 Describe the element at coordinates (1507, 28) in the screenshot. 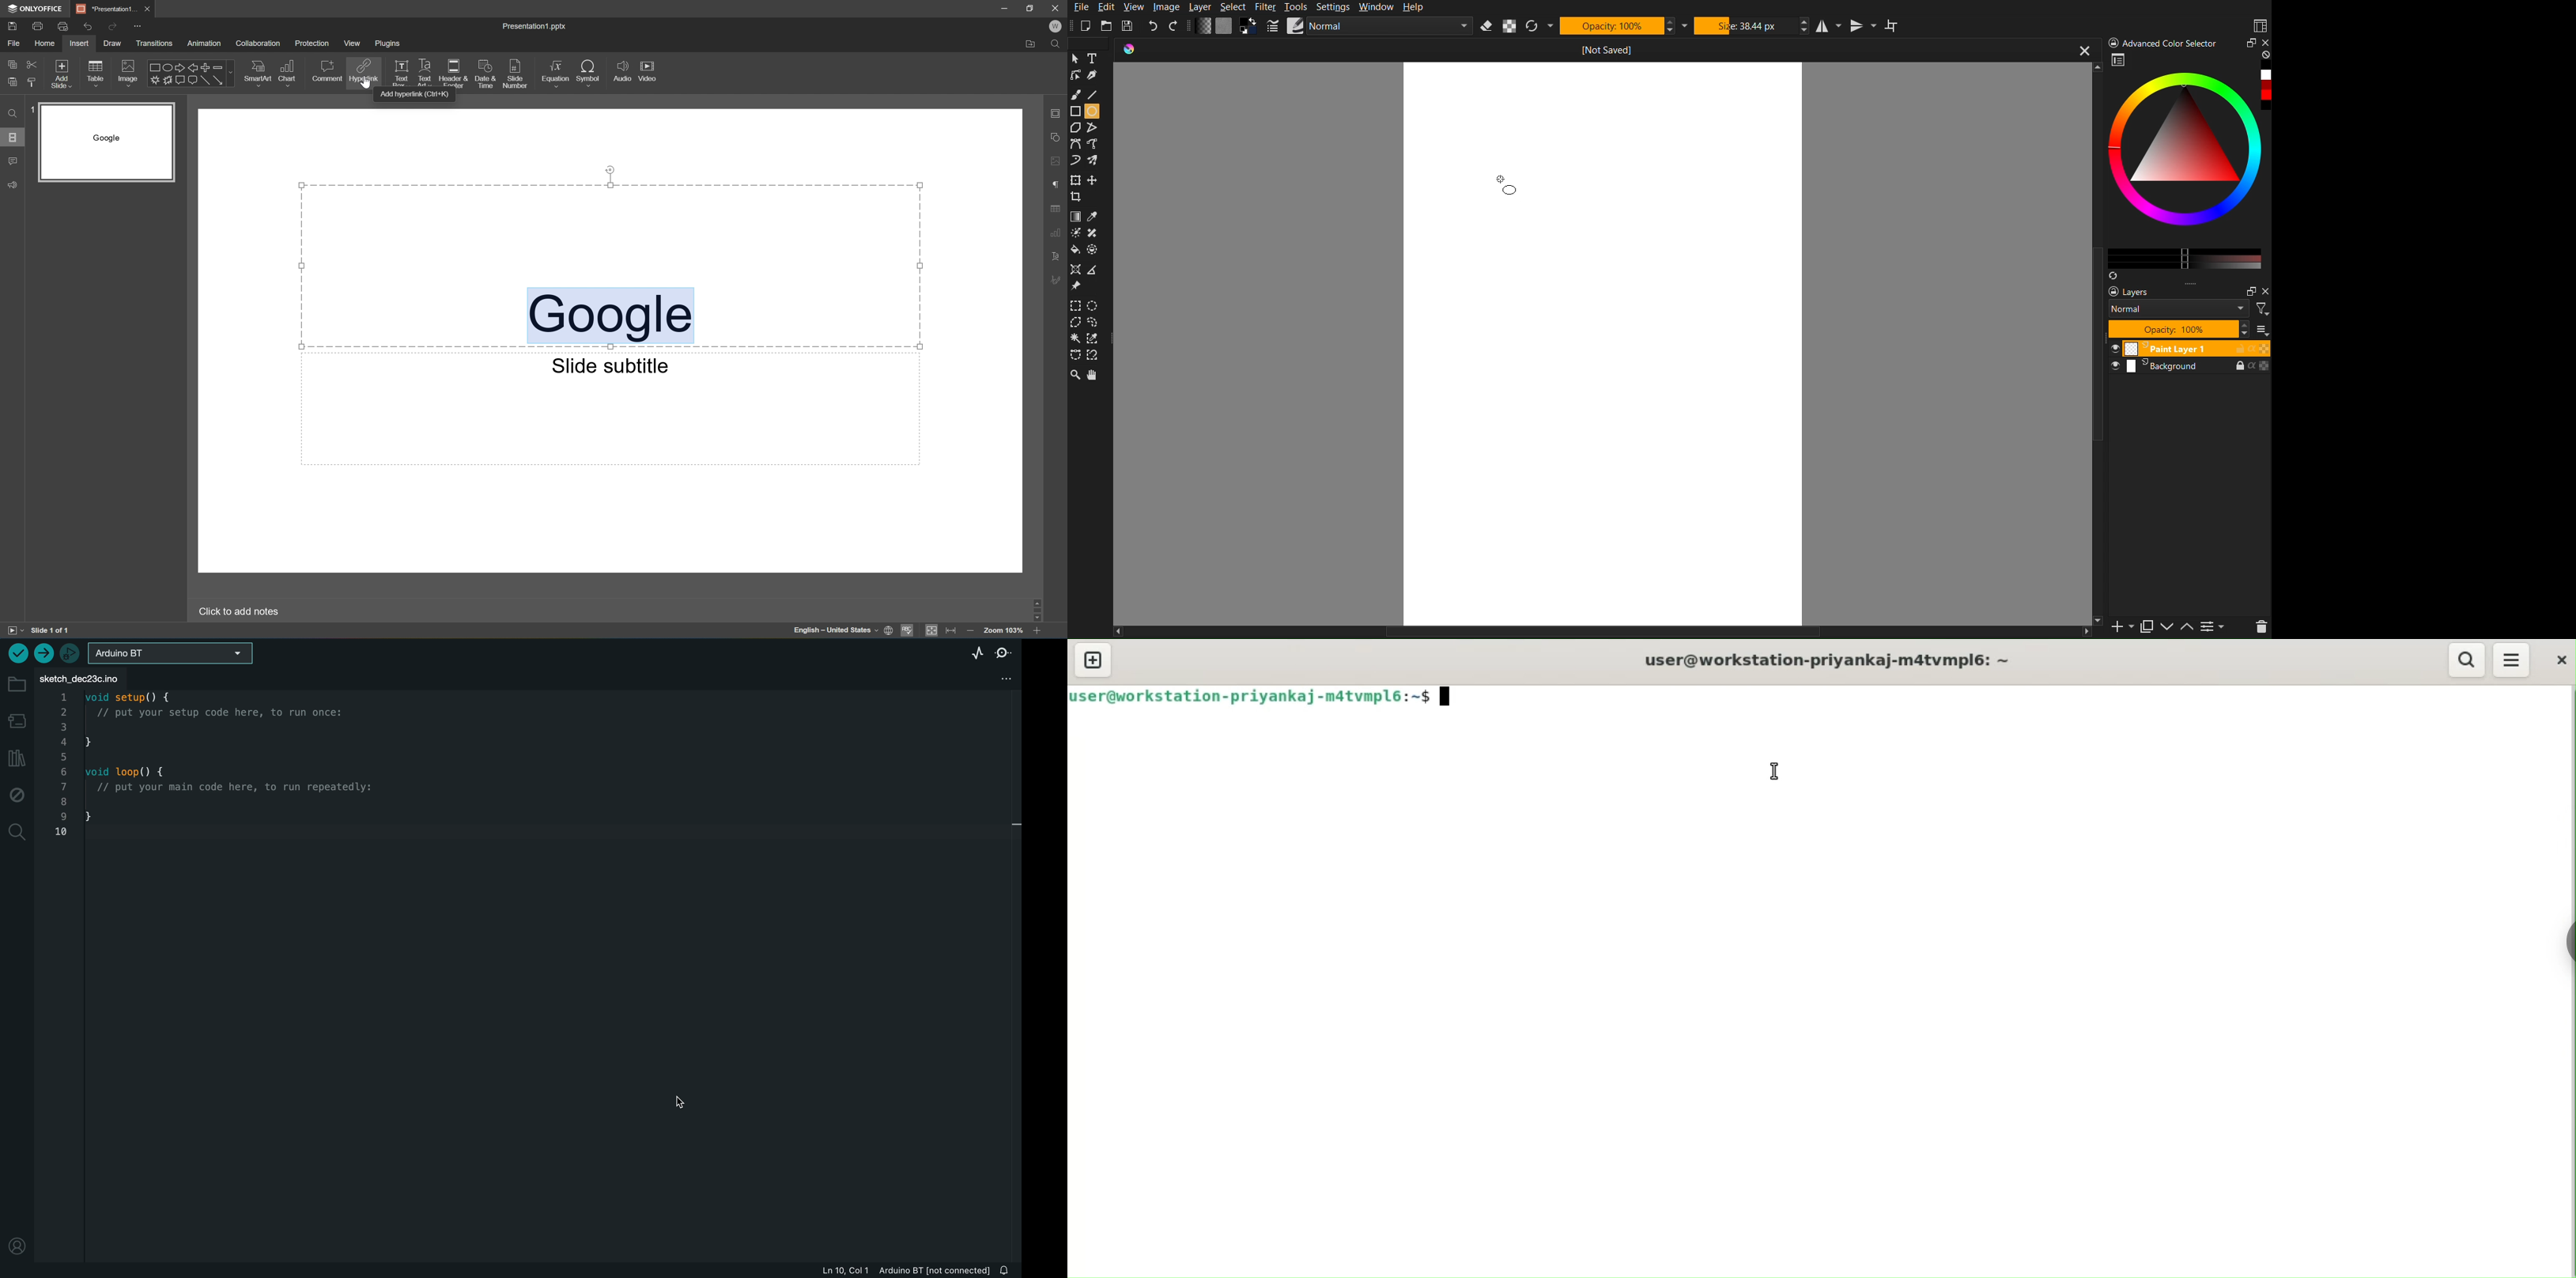

I see `Alpha` at that location.